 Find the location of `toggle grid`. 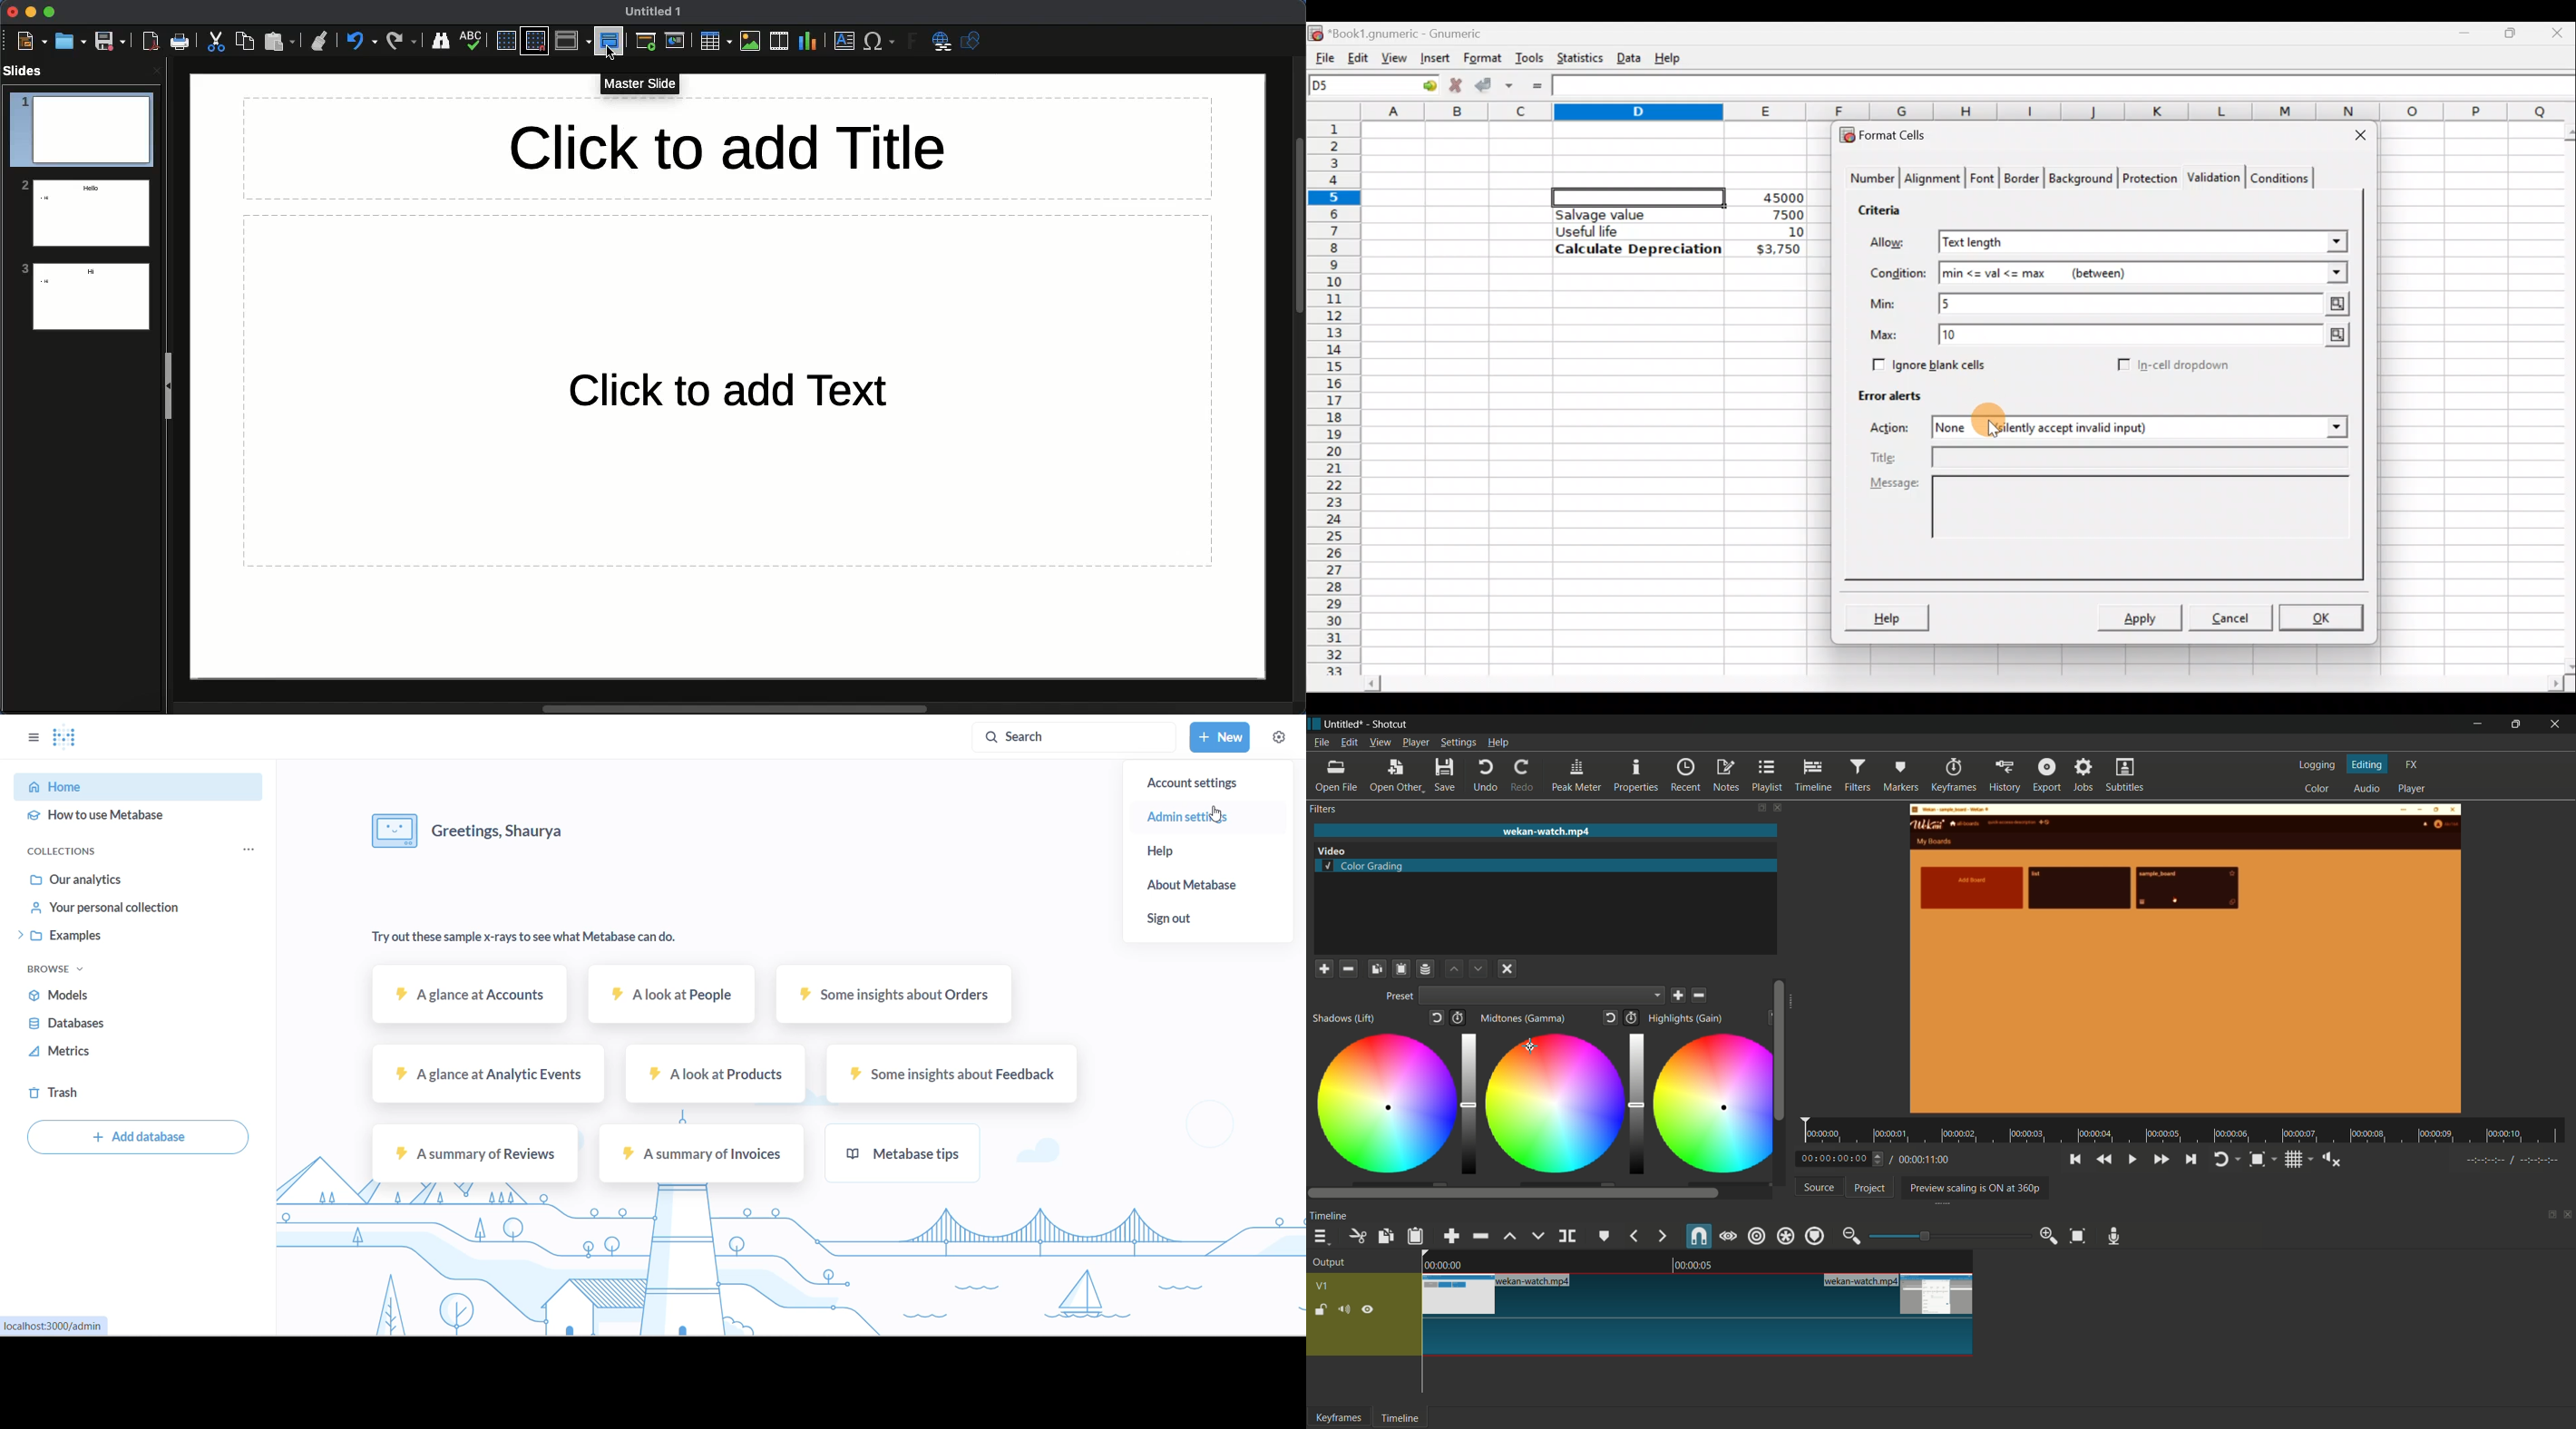

toggle grid is located at coordinates (2300, 1159).